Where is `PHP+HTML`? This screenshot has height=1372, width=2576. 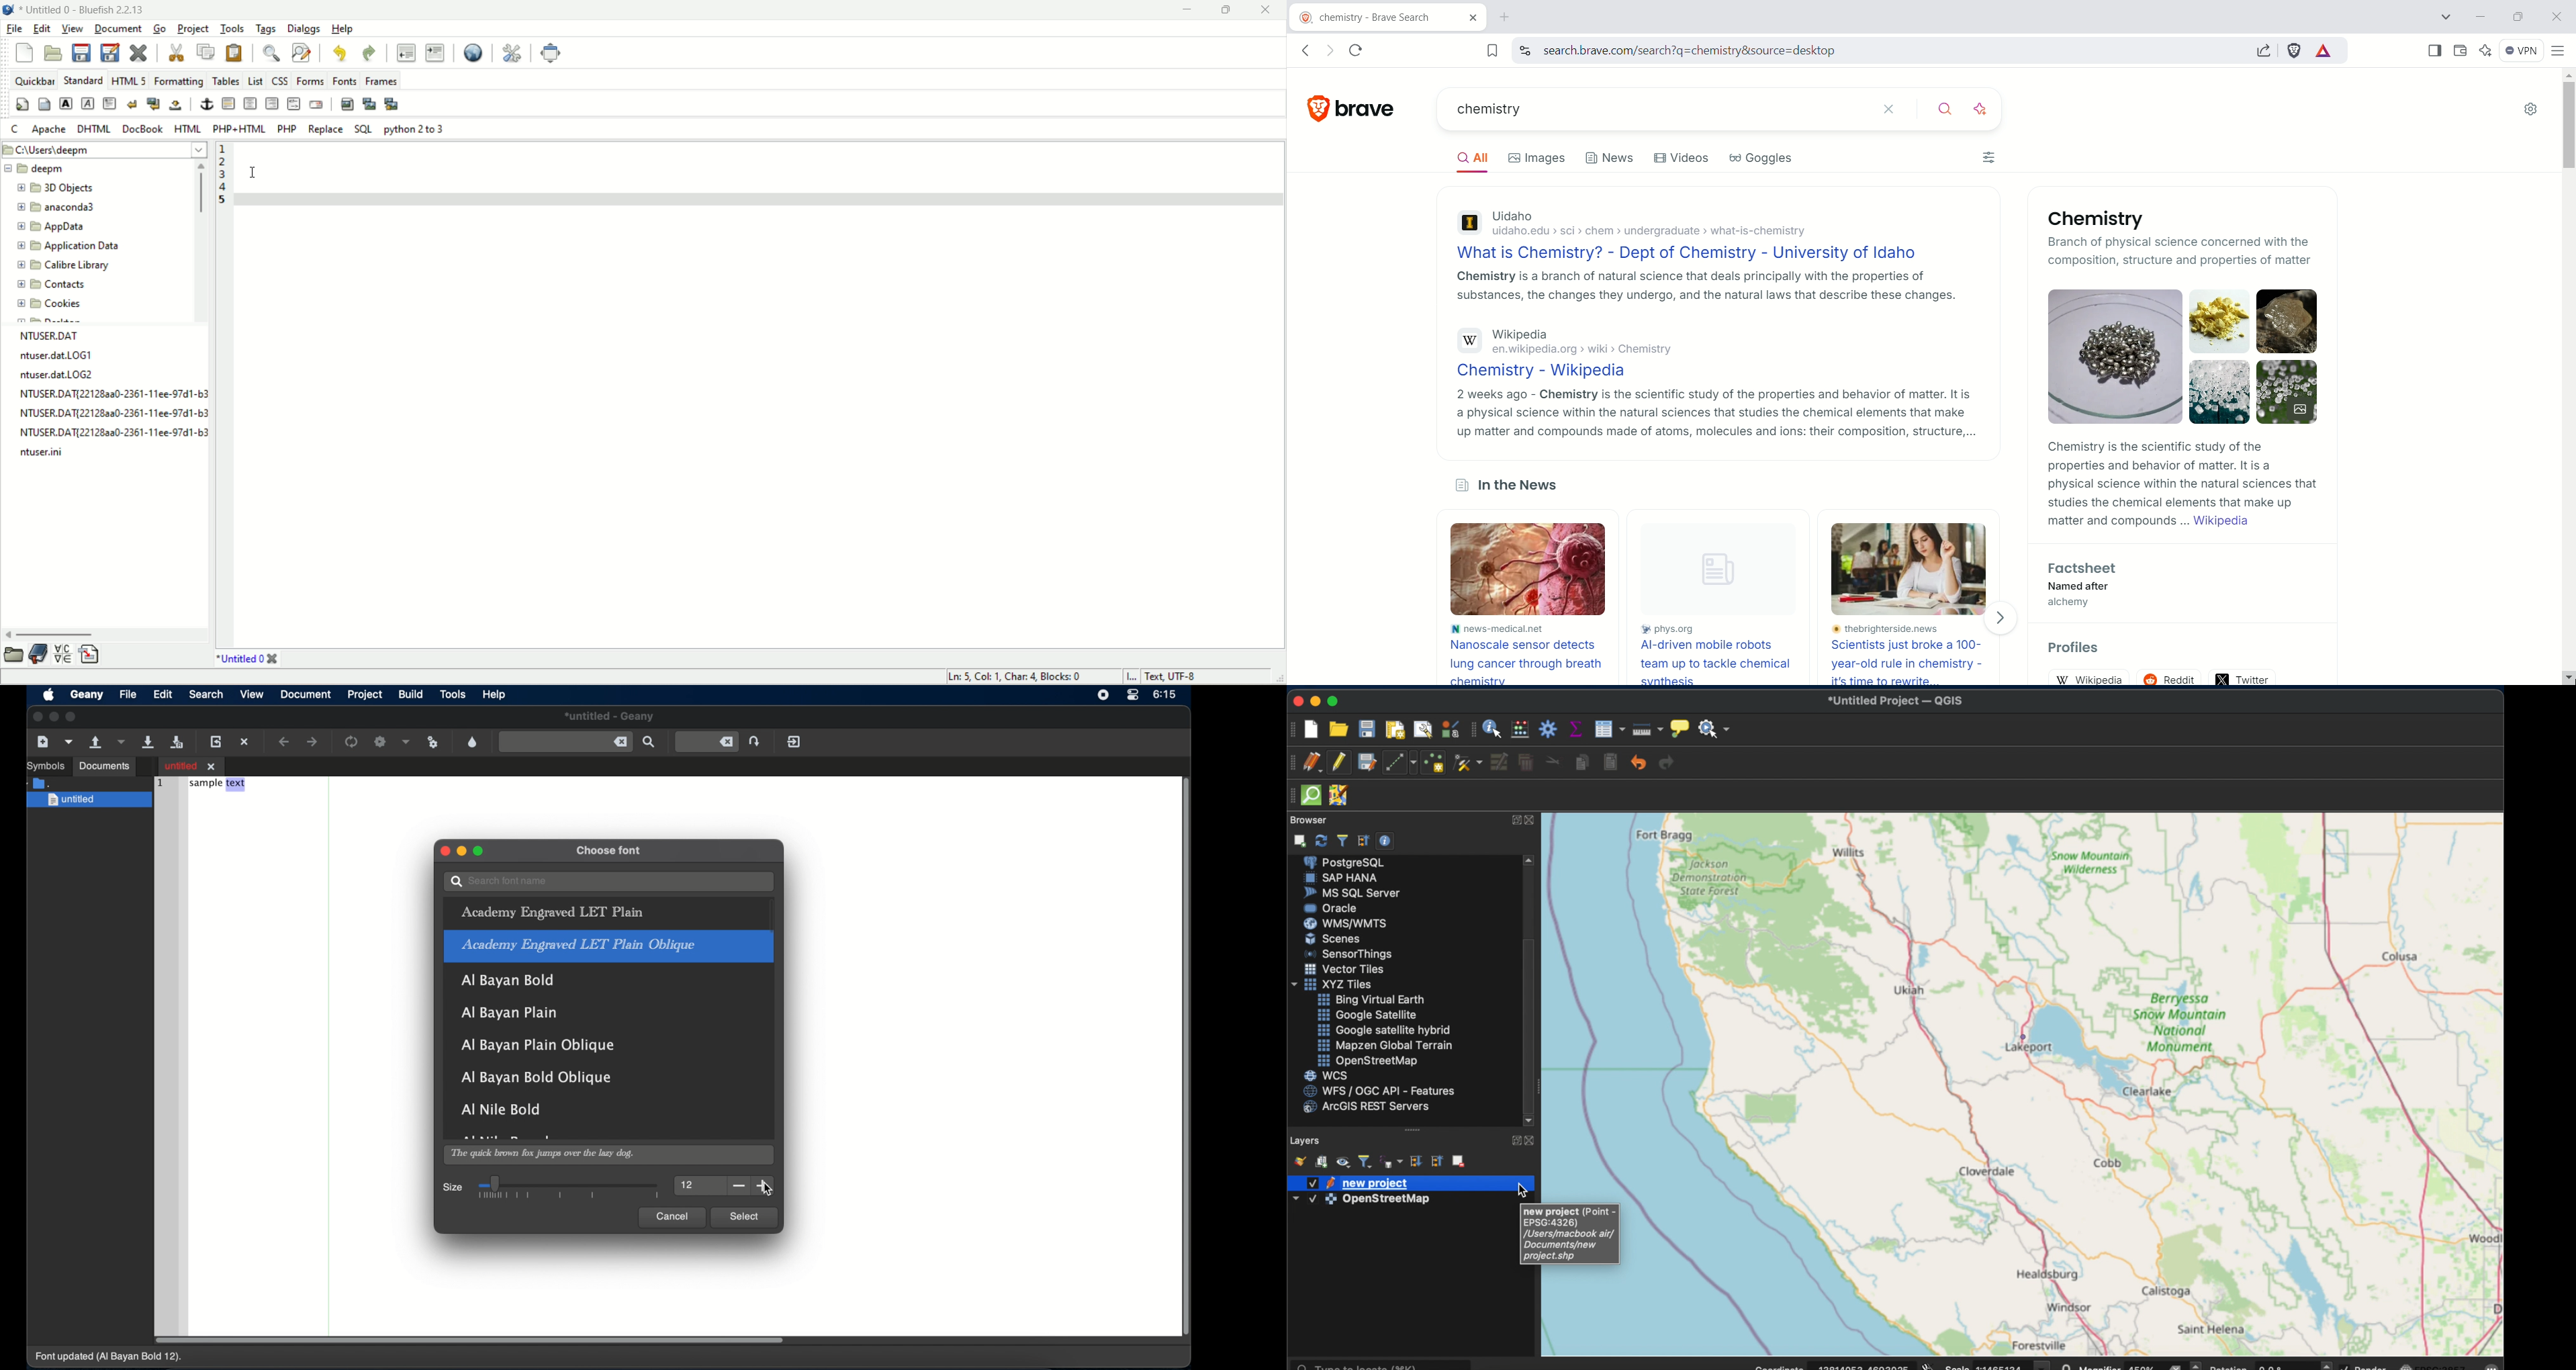
PHP+HTML is located at coordinates (240, 129).